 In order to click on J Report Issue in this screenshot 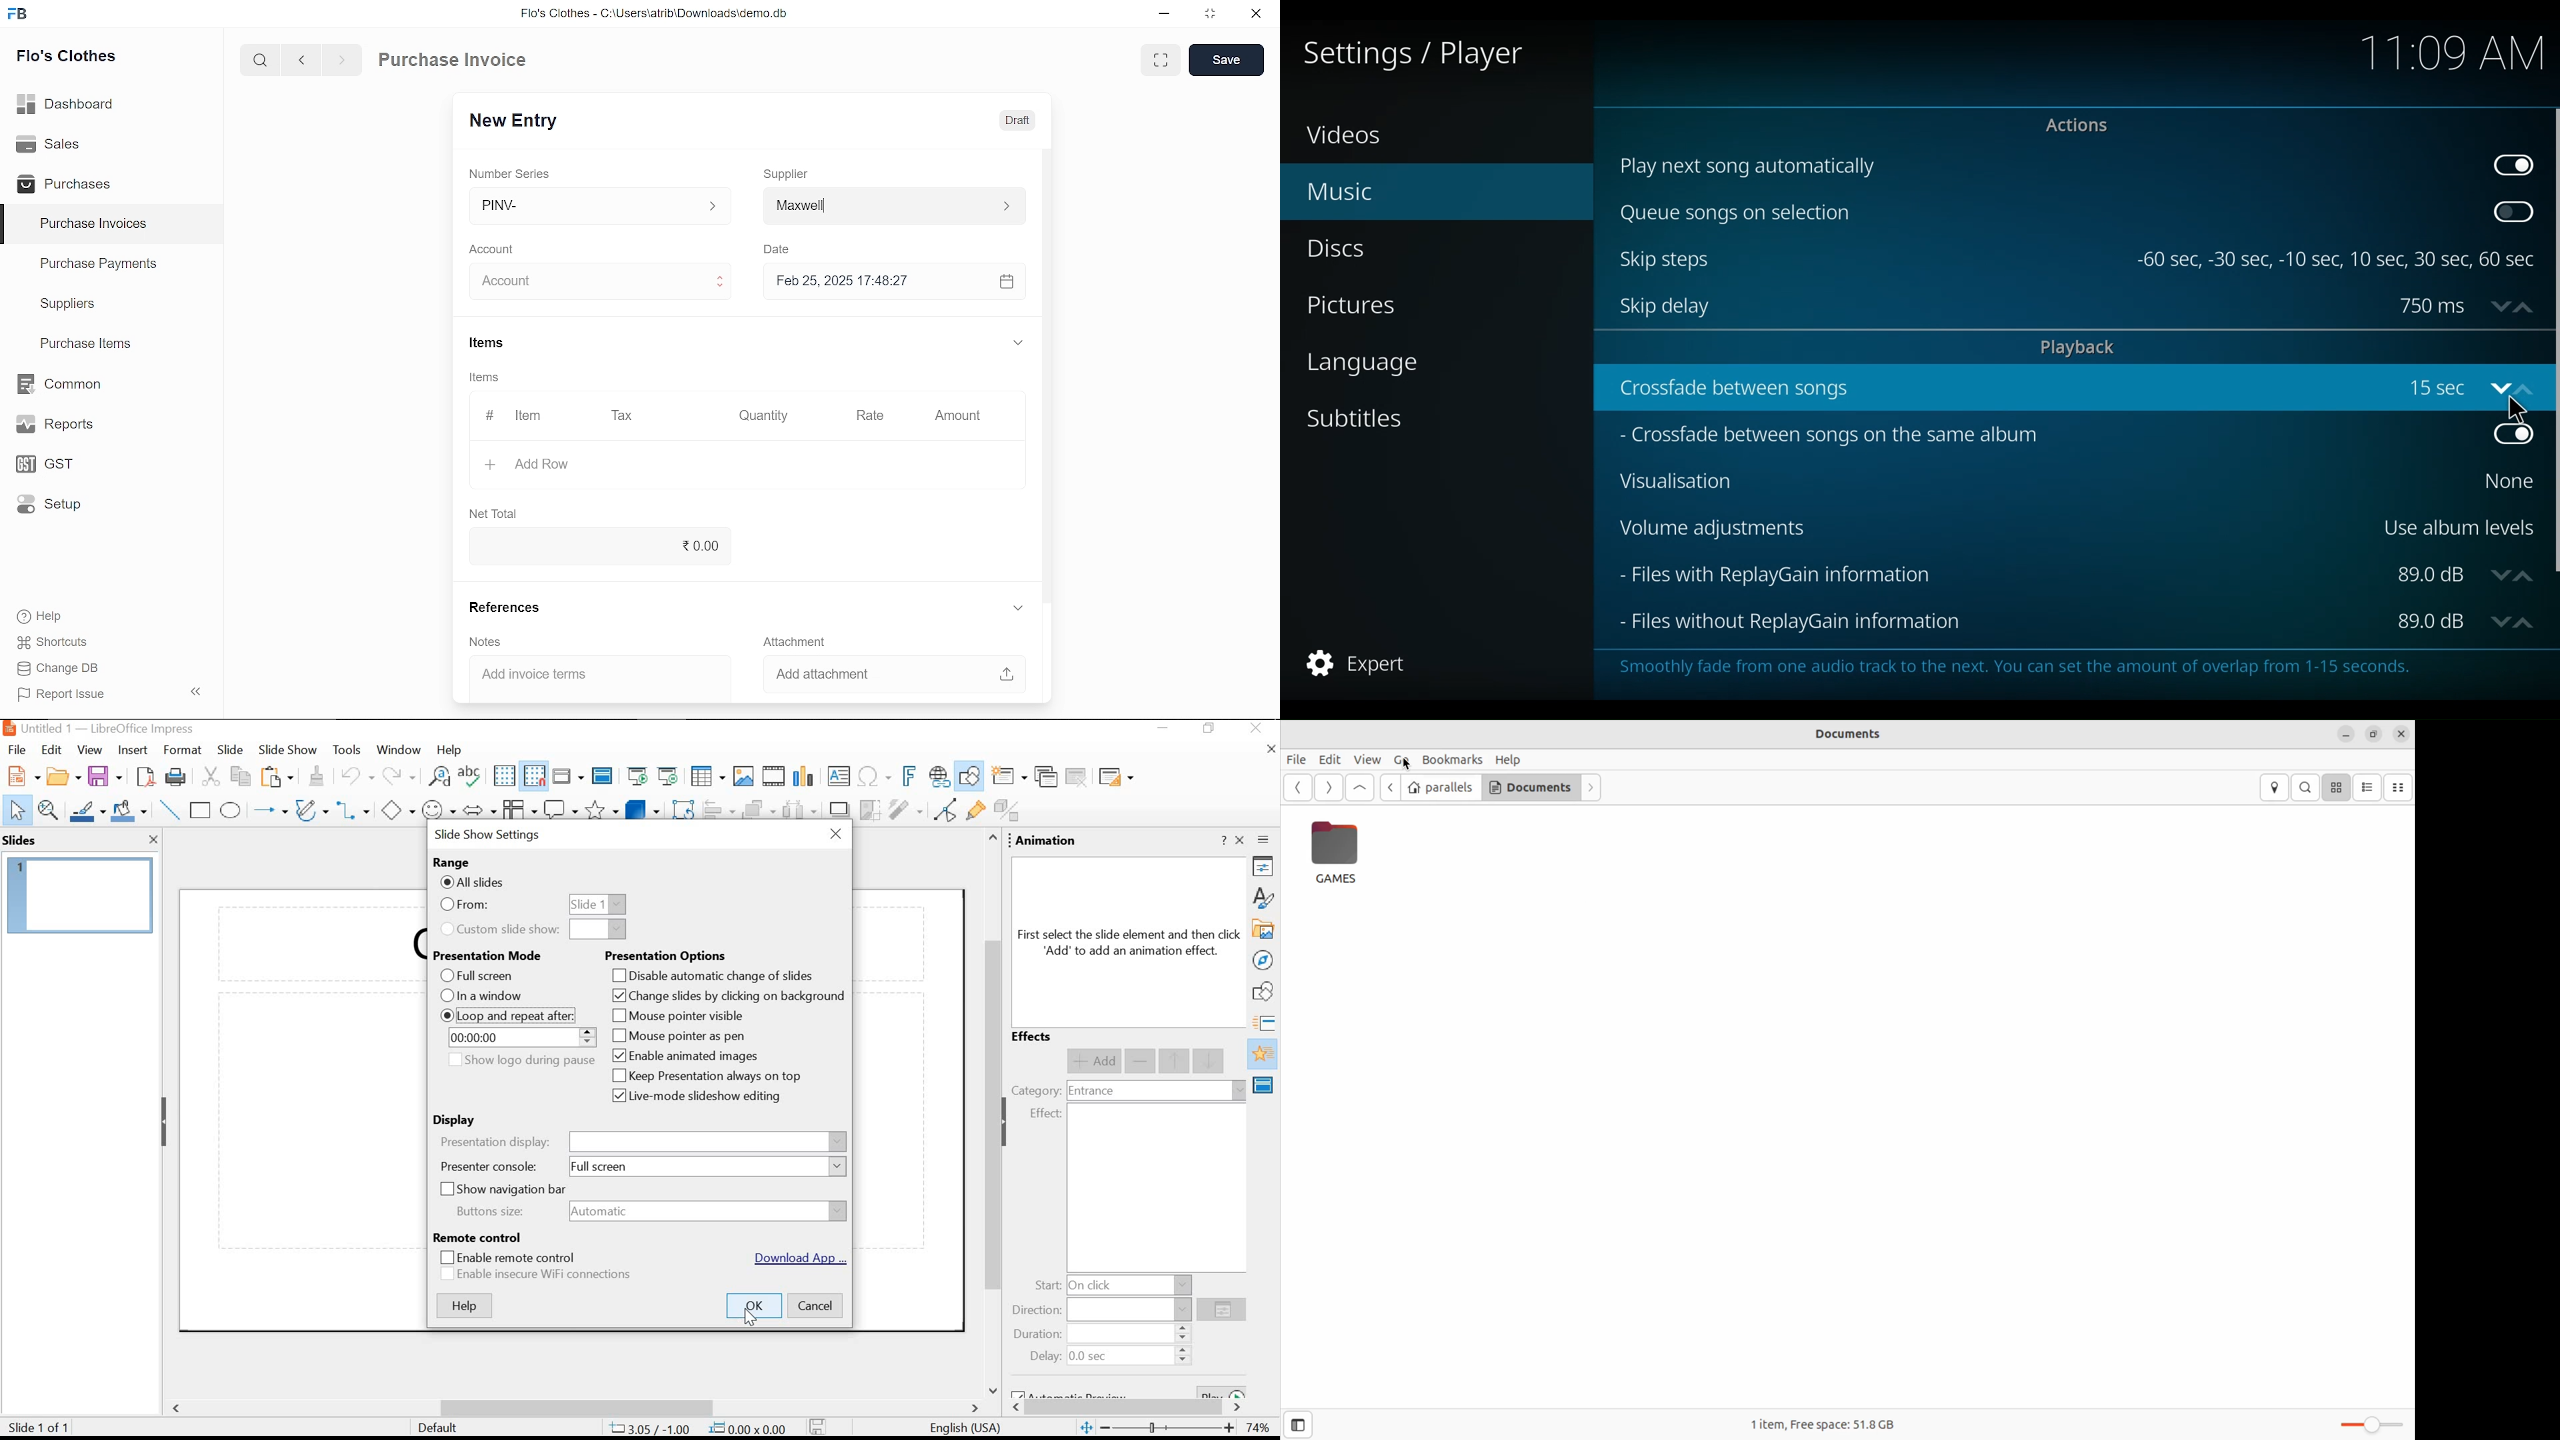, I will do `click(58, 694)`.